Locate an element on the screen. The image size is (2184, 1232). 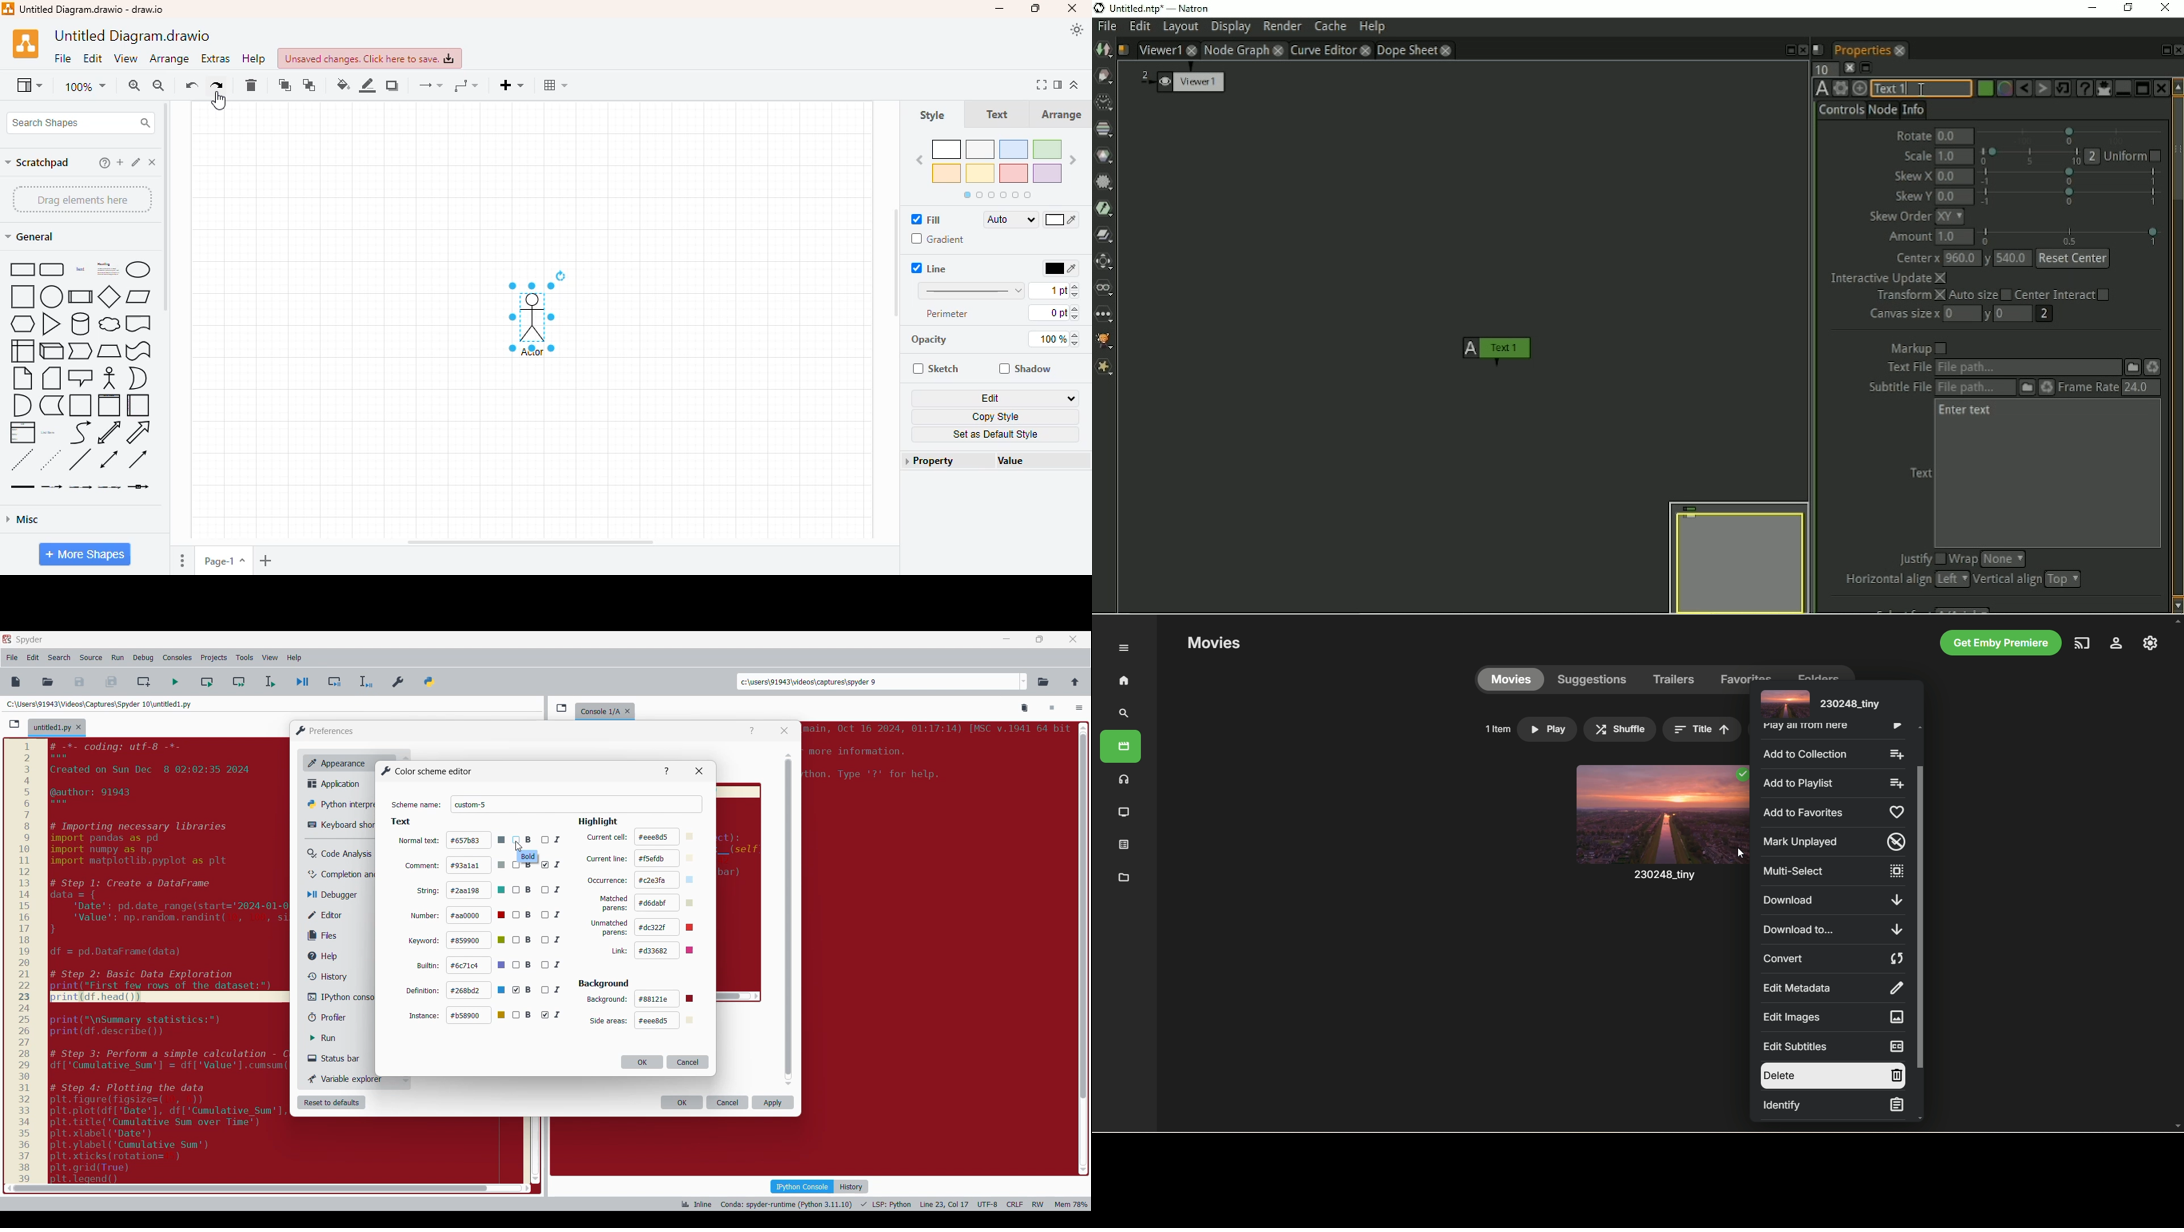
Debugger is located at coordinates (338, 895).